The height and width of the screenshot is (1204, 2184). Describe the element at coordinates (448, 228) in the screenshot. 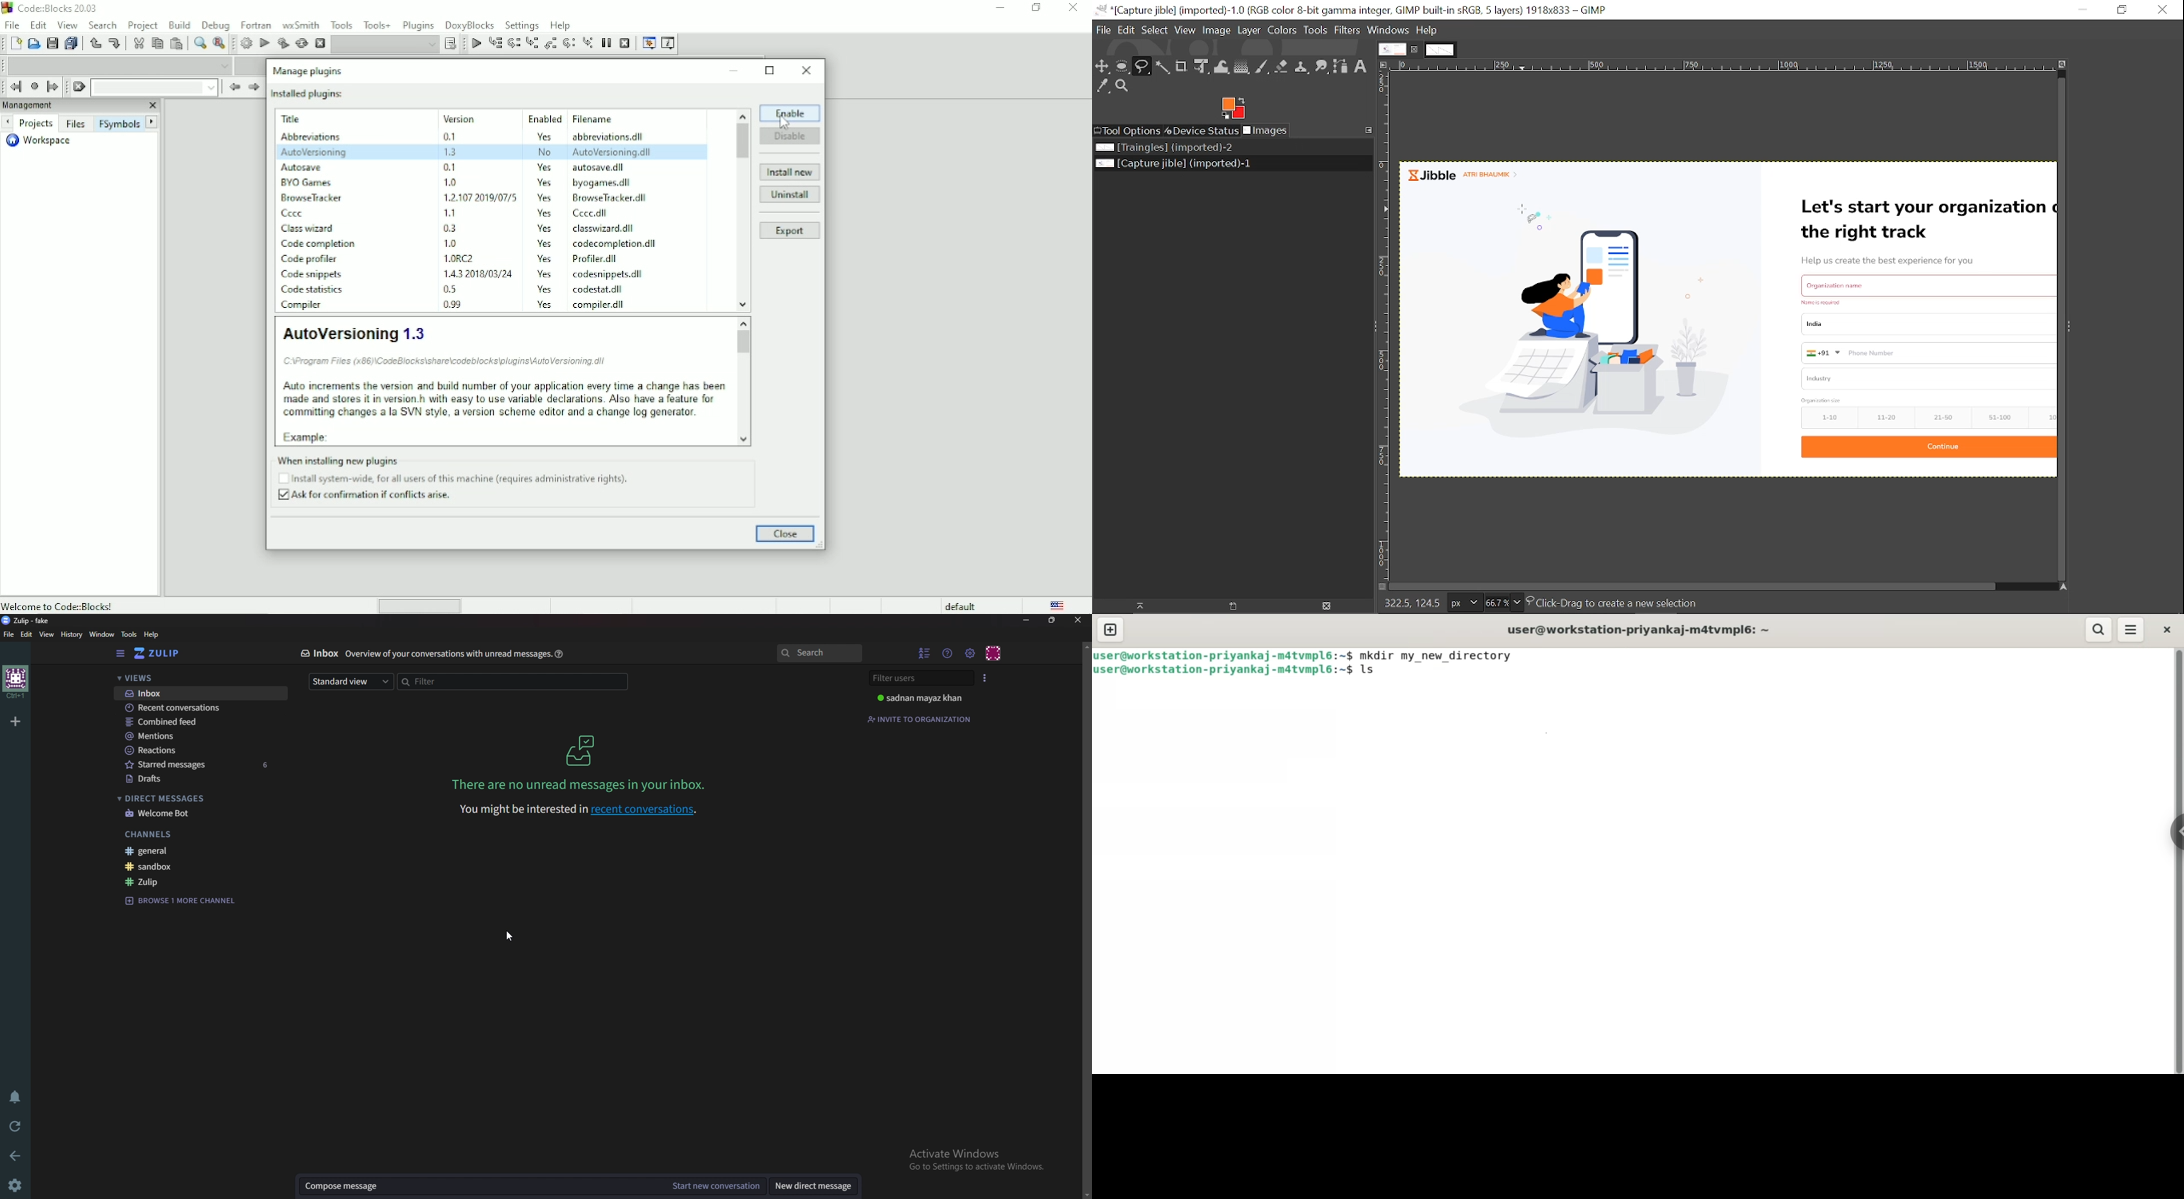

I see `version ` at that location.